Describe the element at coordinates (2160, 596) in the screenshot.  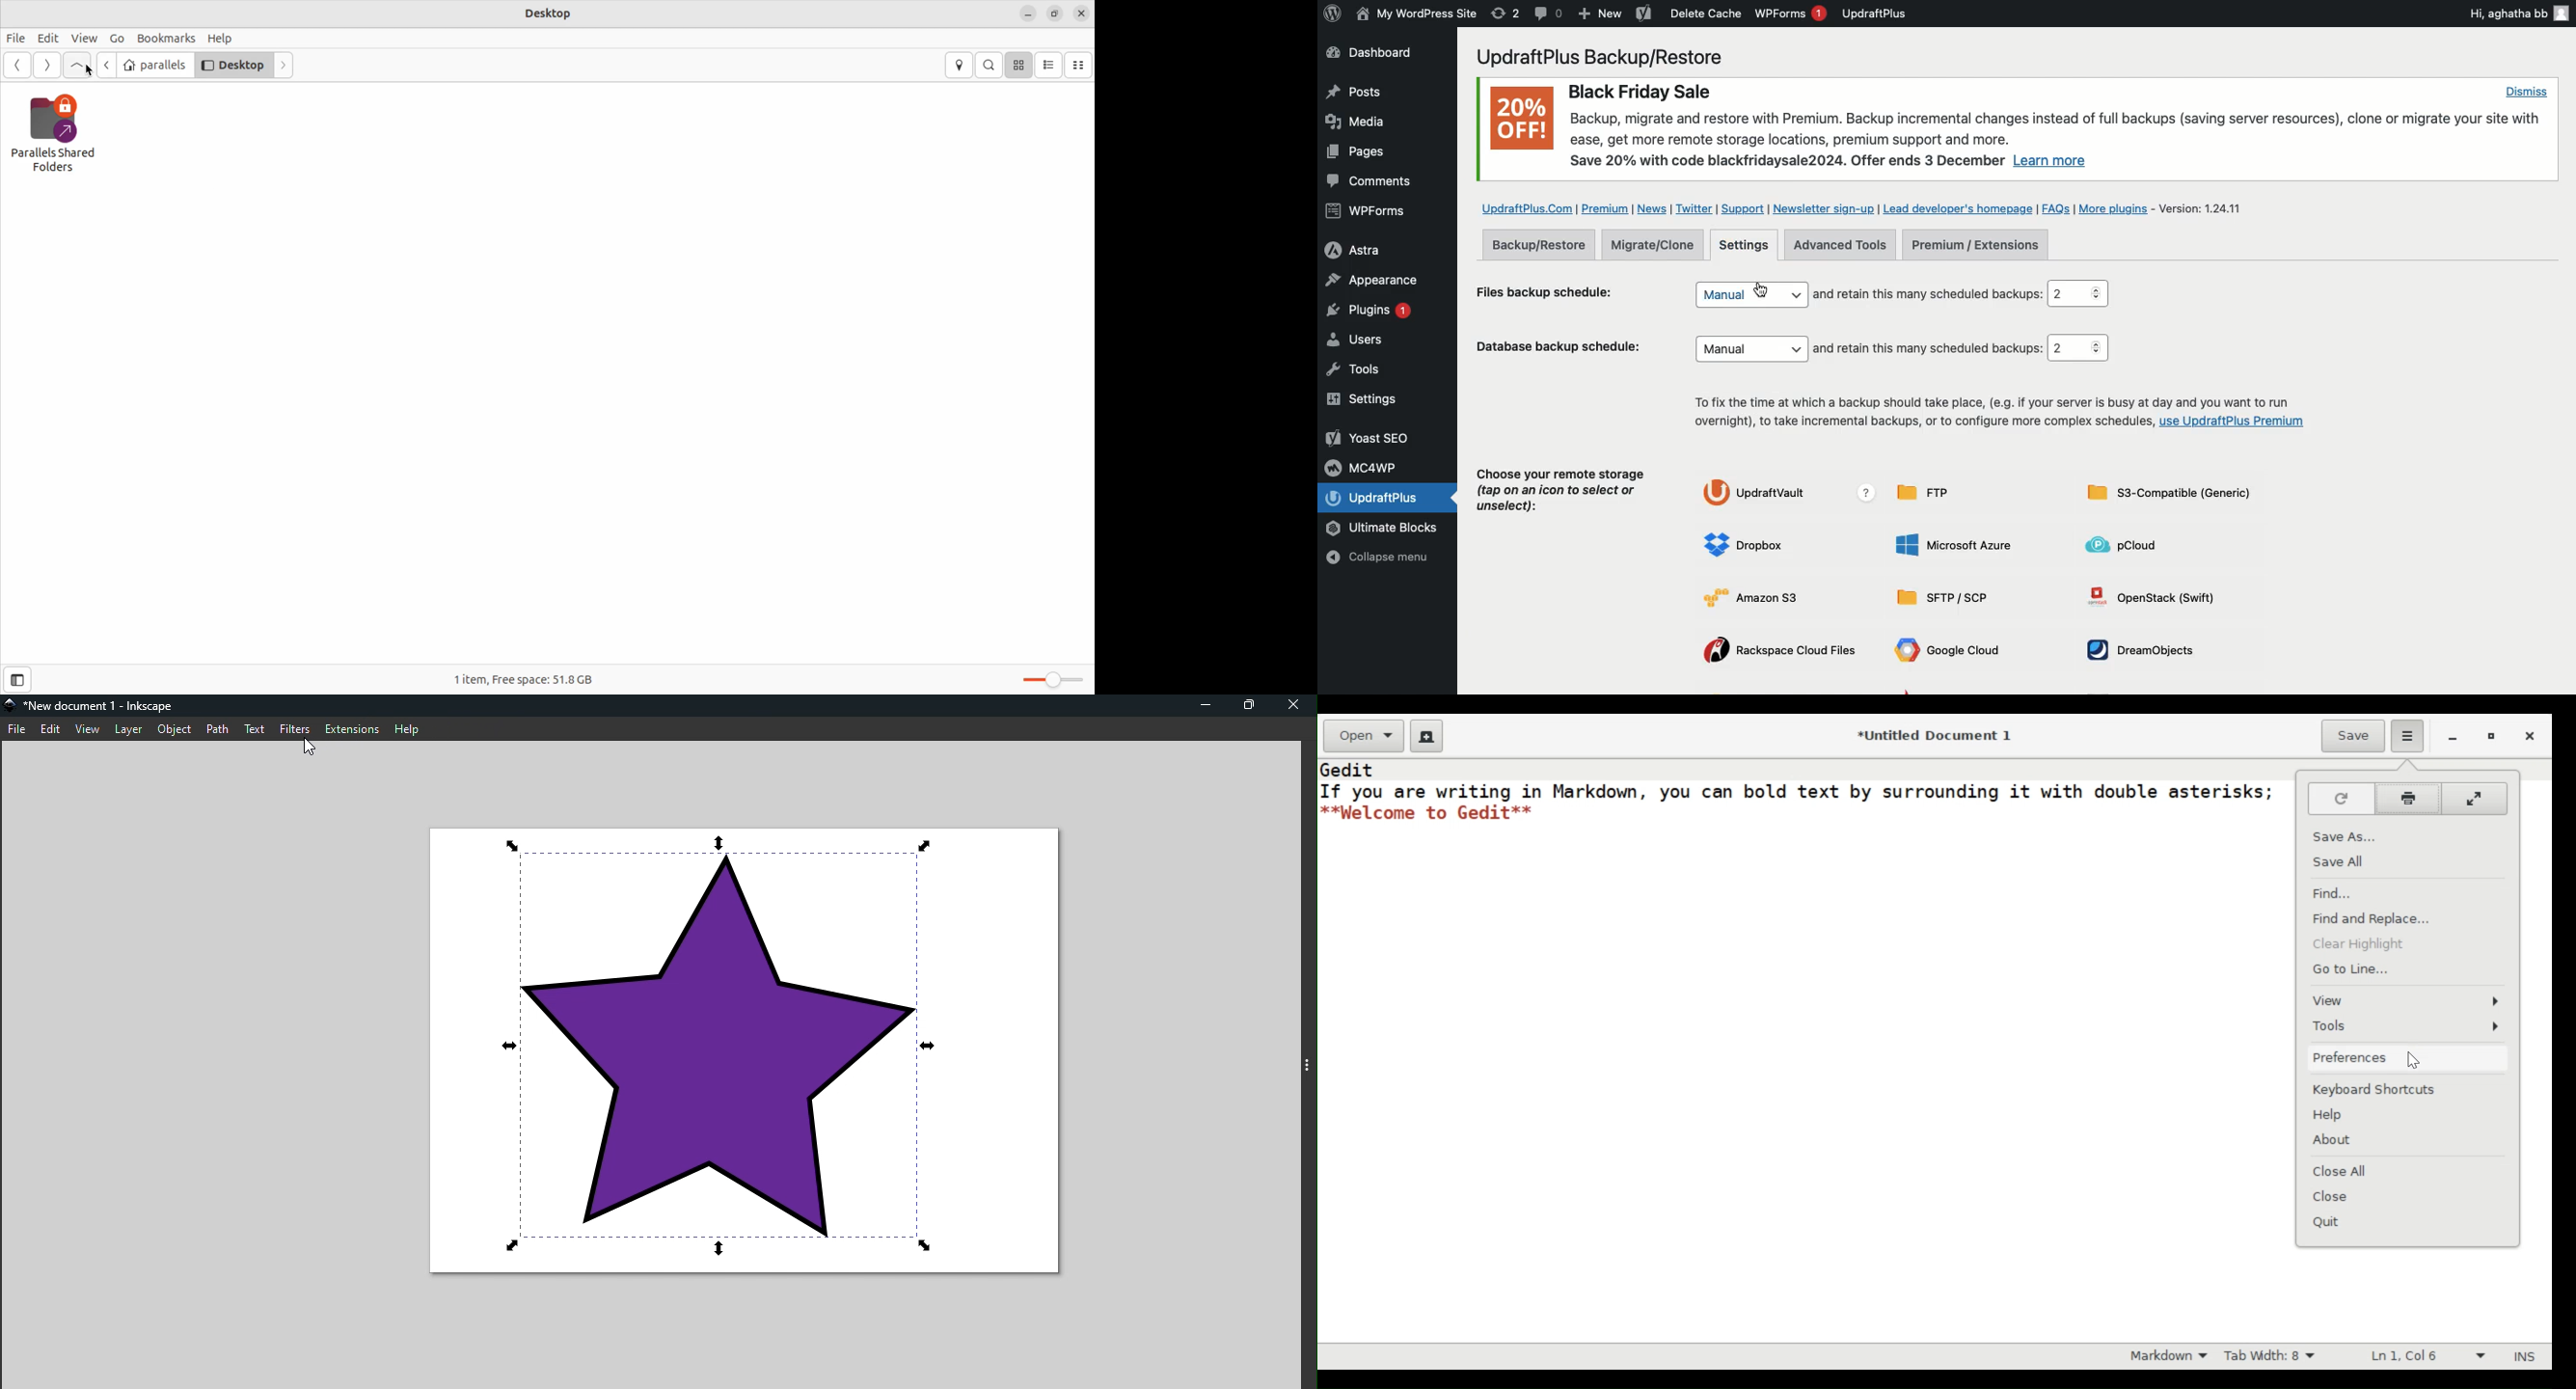
I see `OpenStack` at that location.